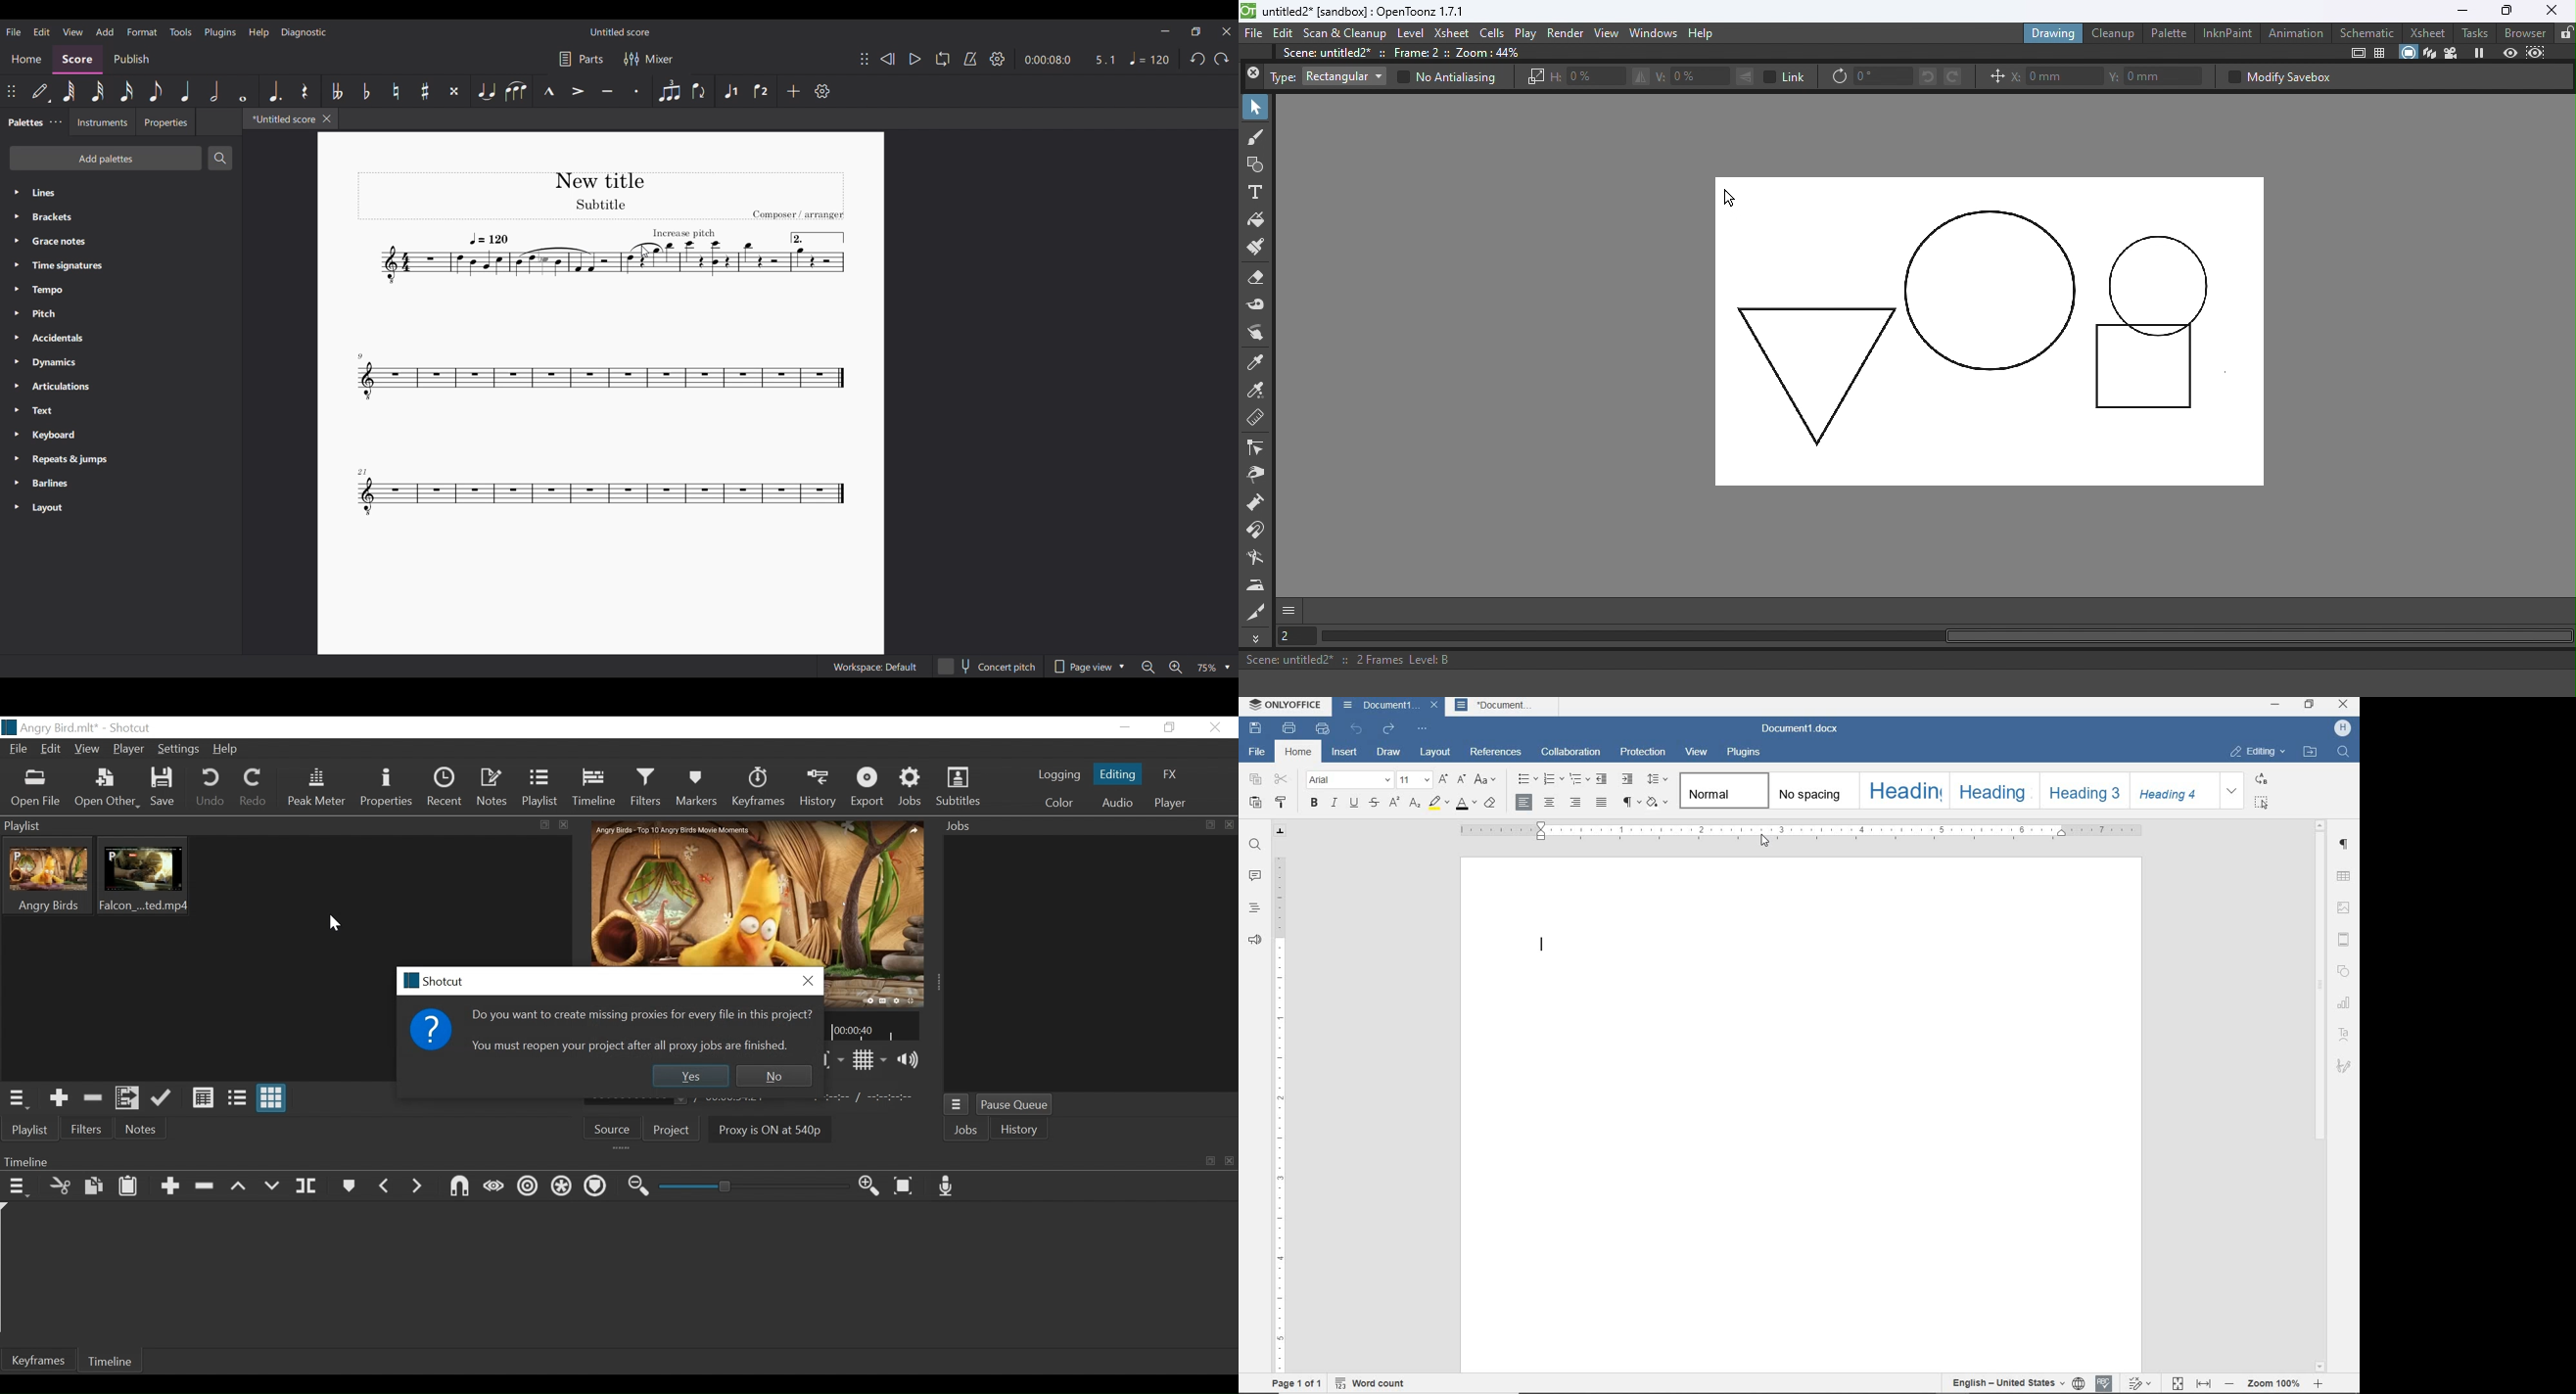  I want to click on Default, so click(41, 92).